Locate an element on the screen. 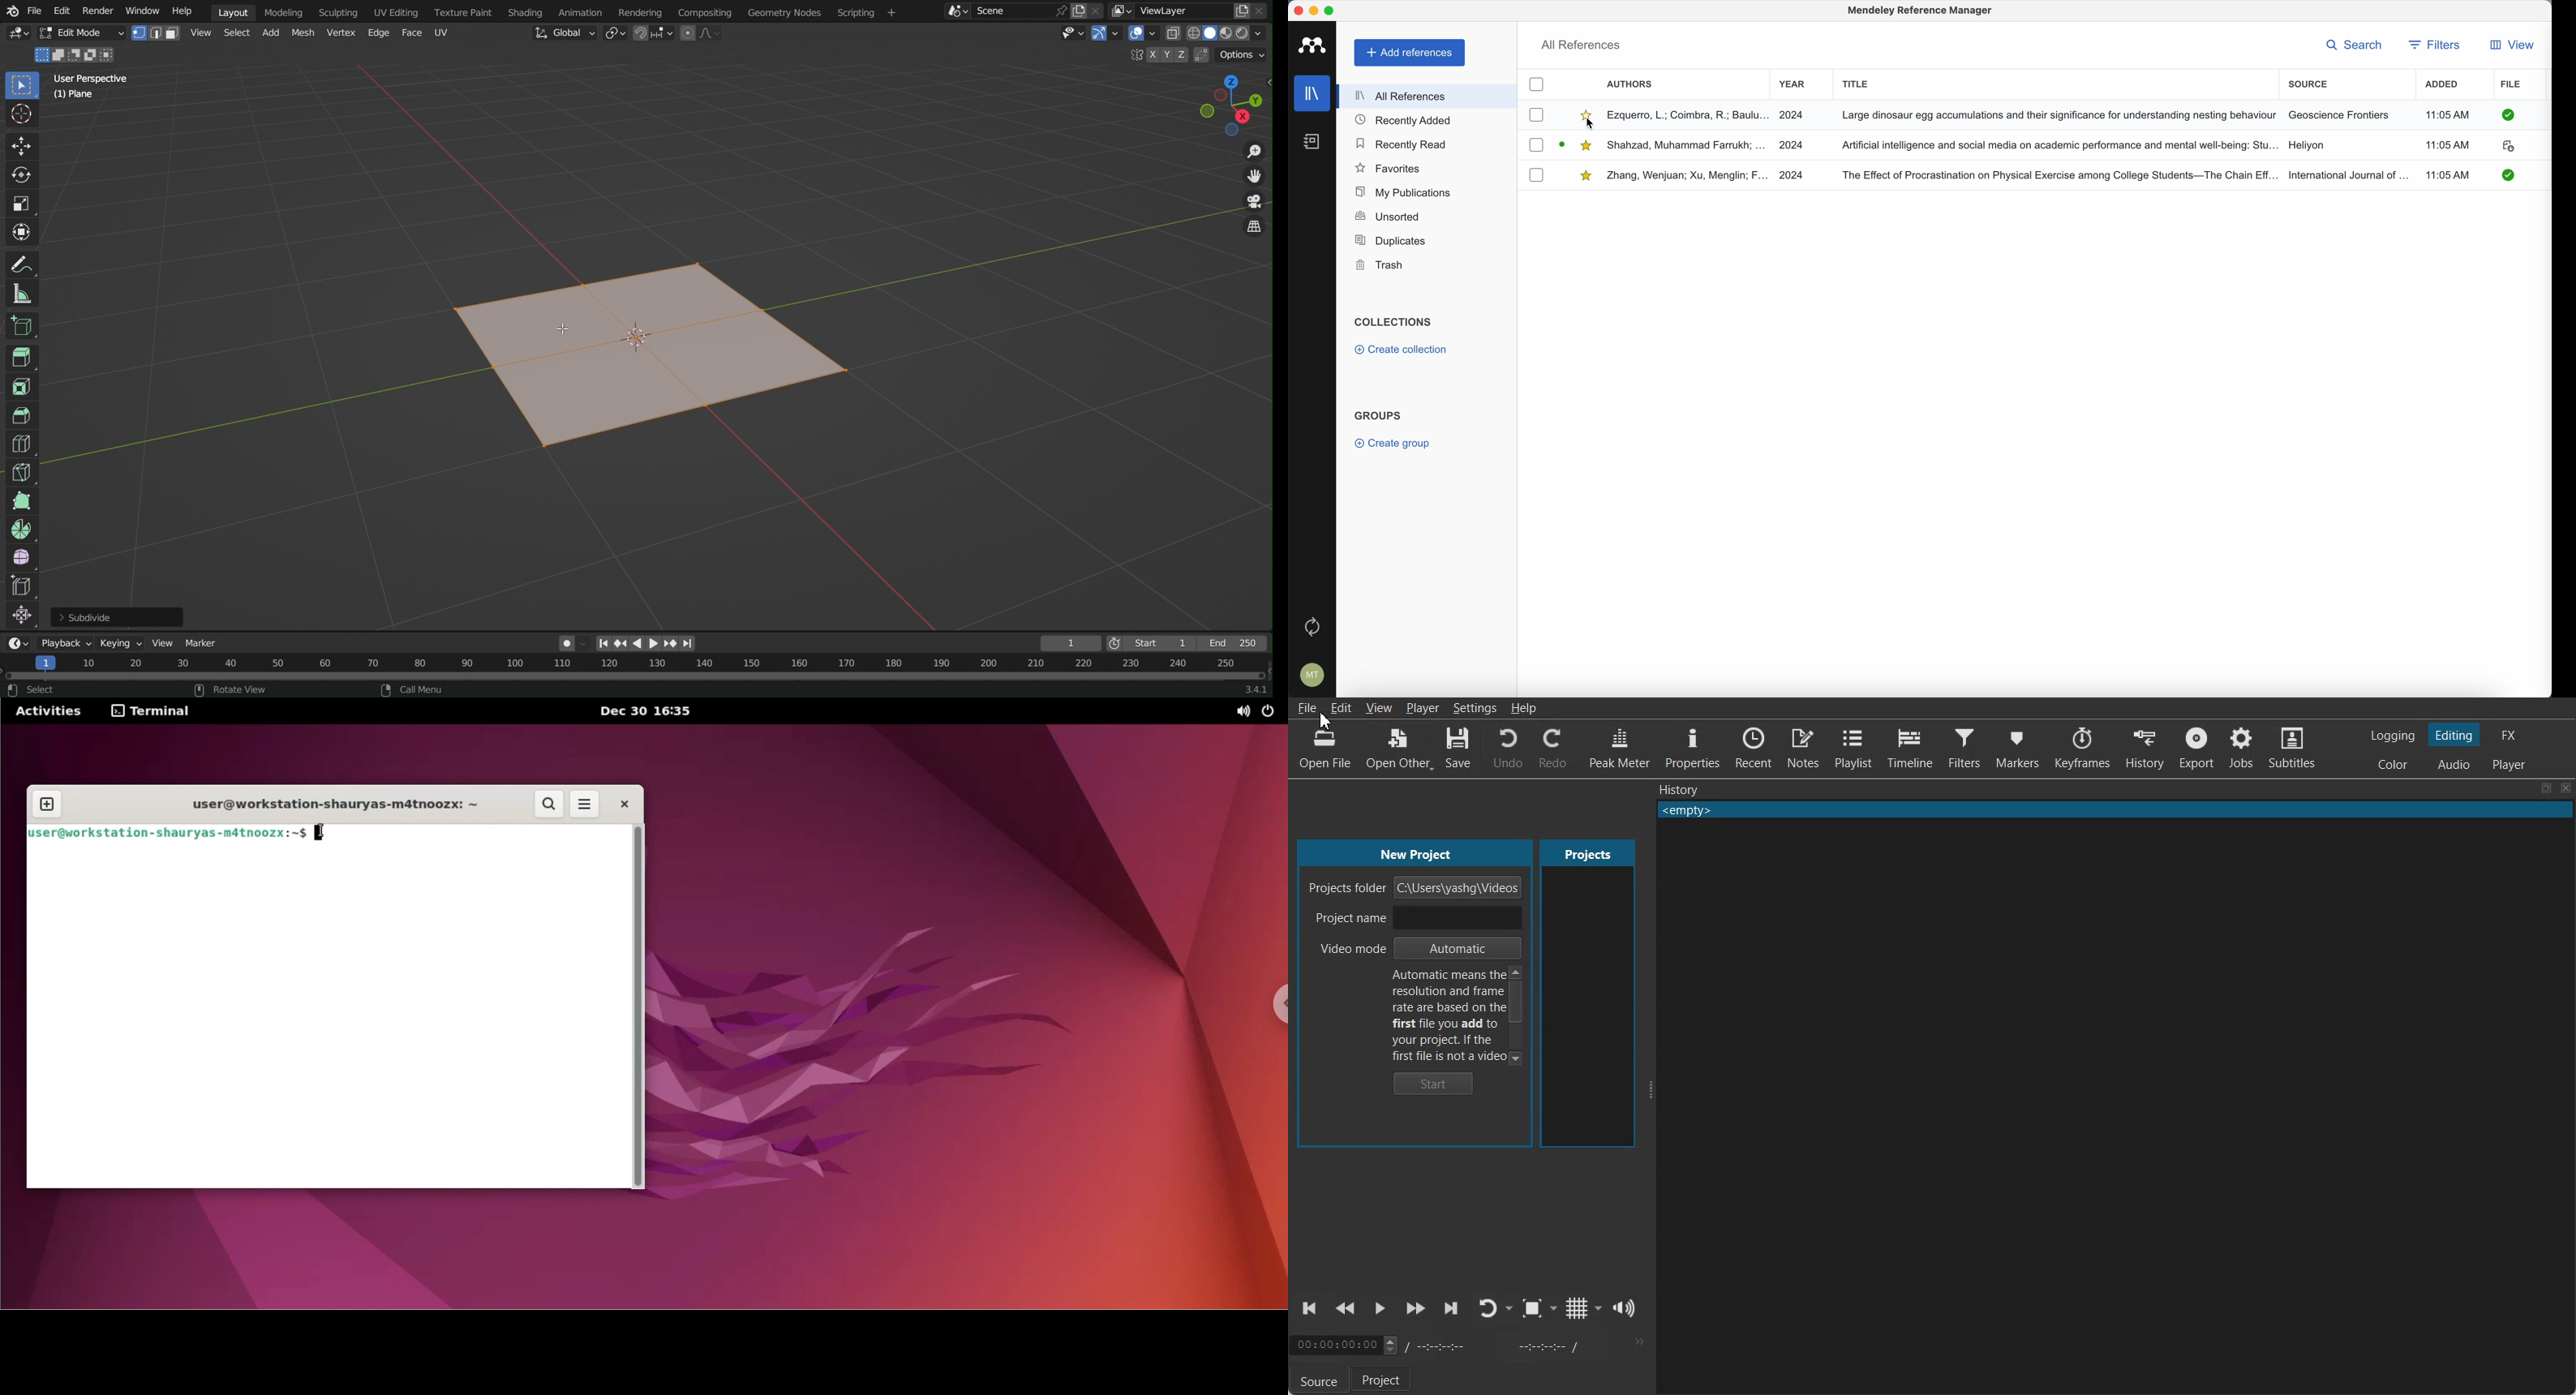 The height and width of the screenshot is (1400, 2576). Spin is located at coordinates (21, 528).